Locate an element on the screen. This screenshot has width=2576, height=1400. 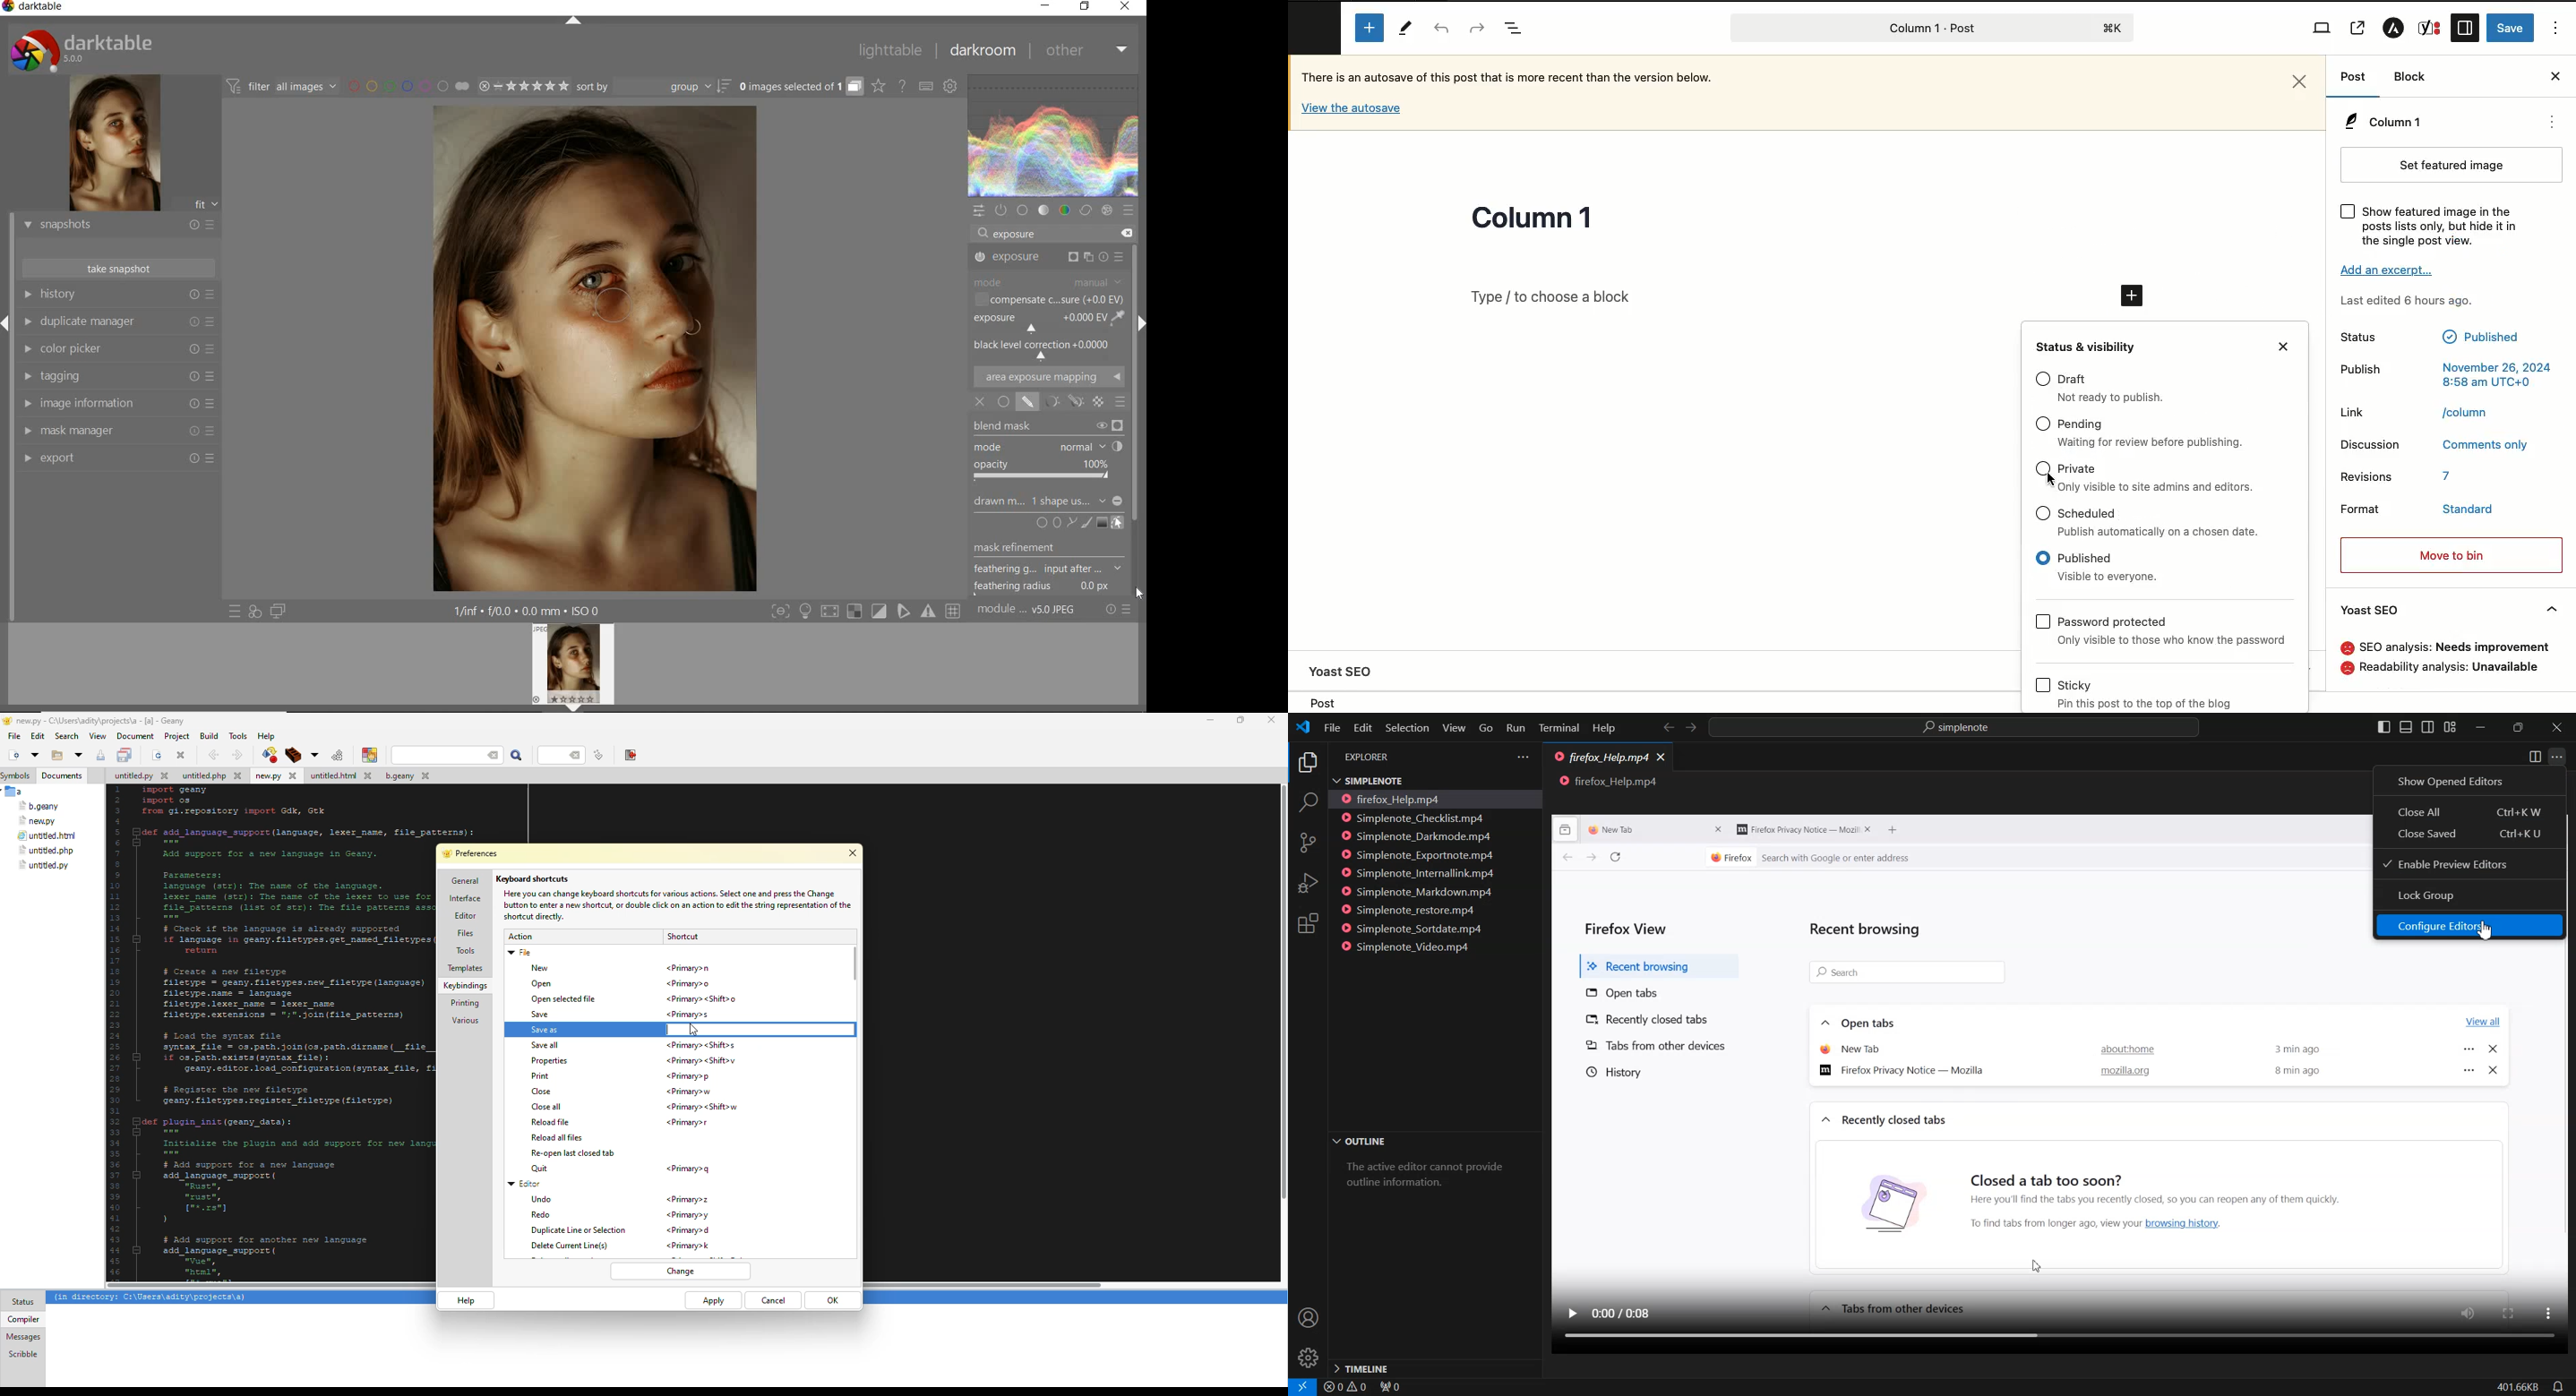
show only active modules is located at coordinates (1001, 211).